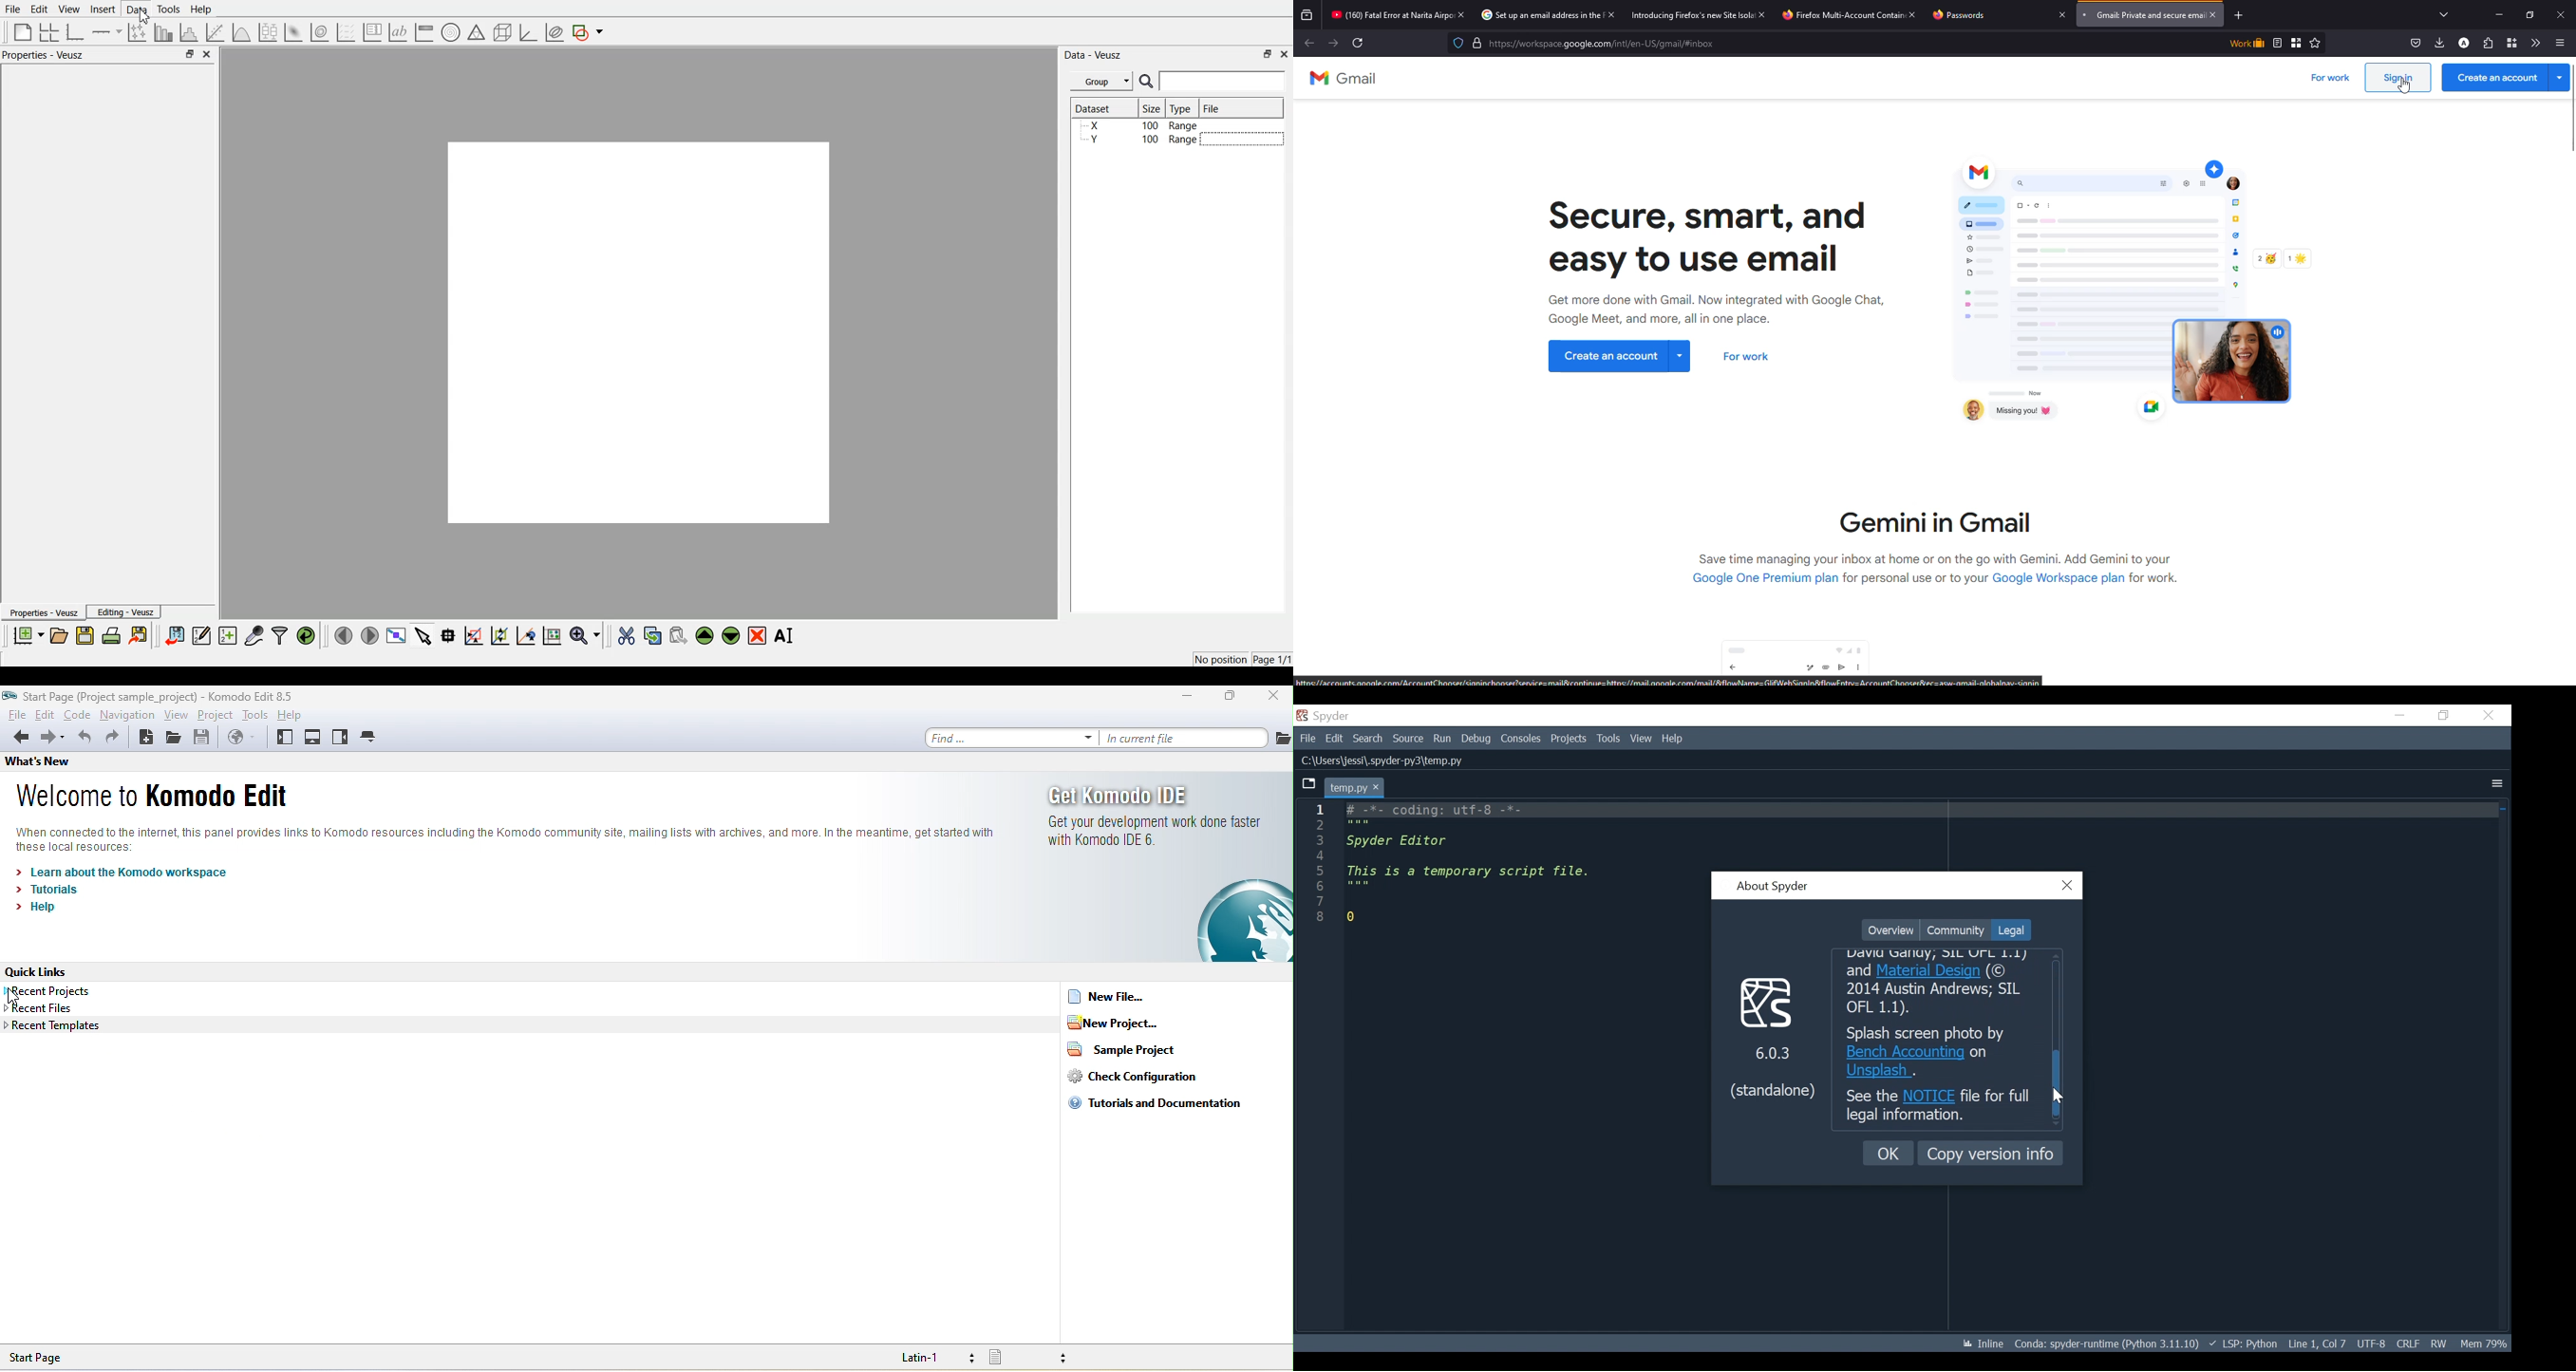  What do you see at coordinates (1408, 739) in the screenshot?
I see `Source` at bounding box center [1408, 739].